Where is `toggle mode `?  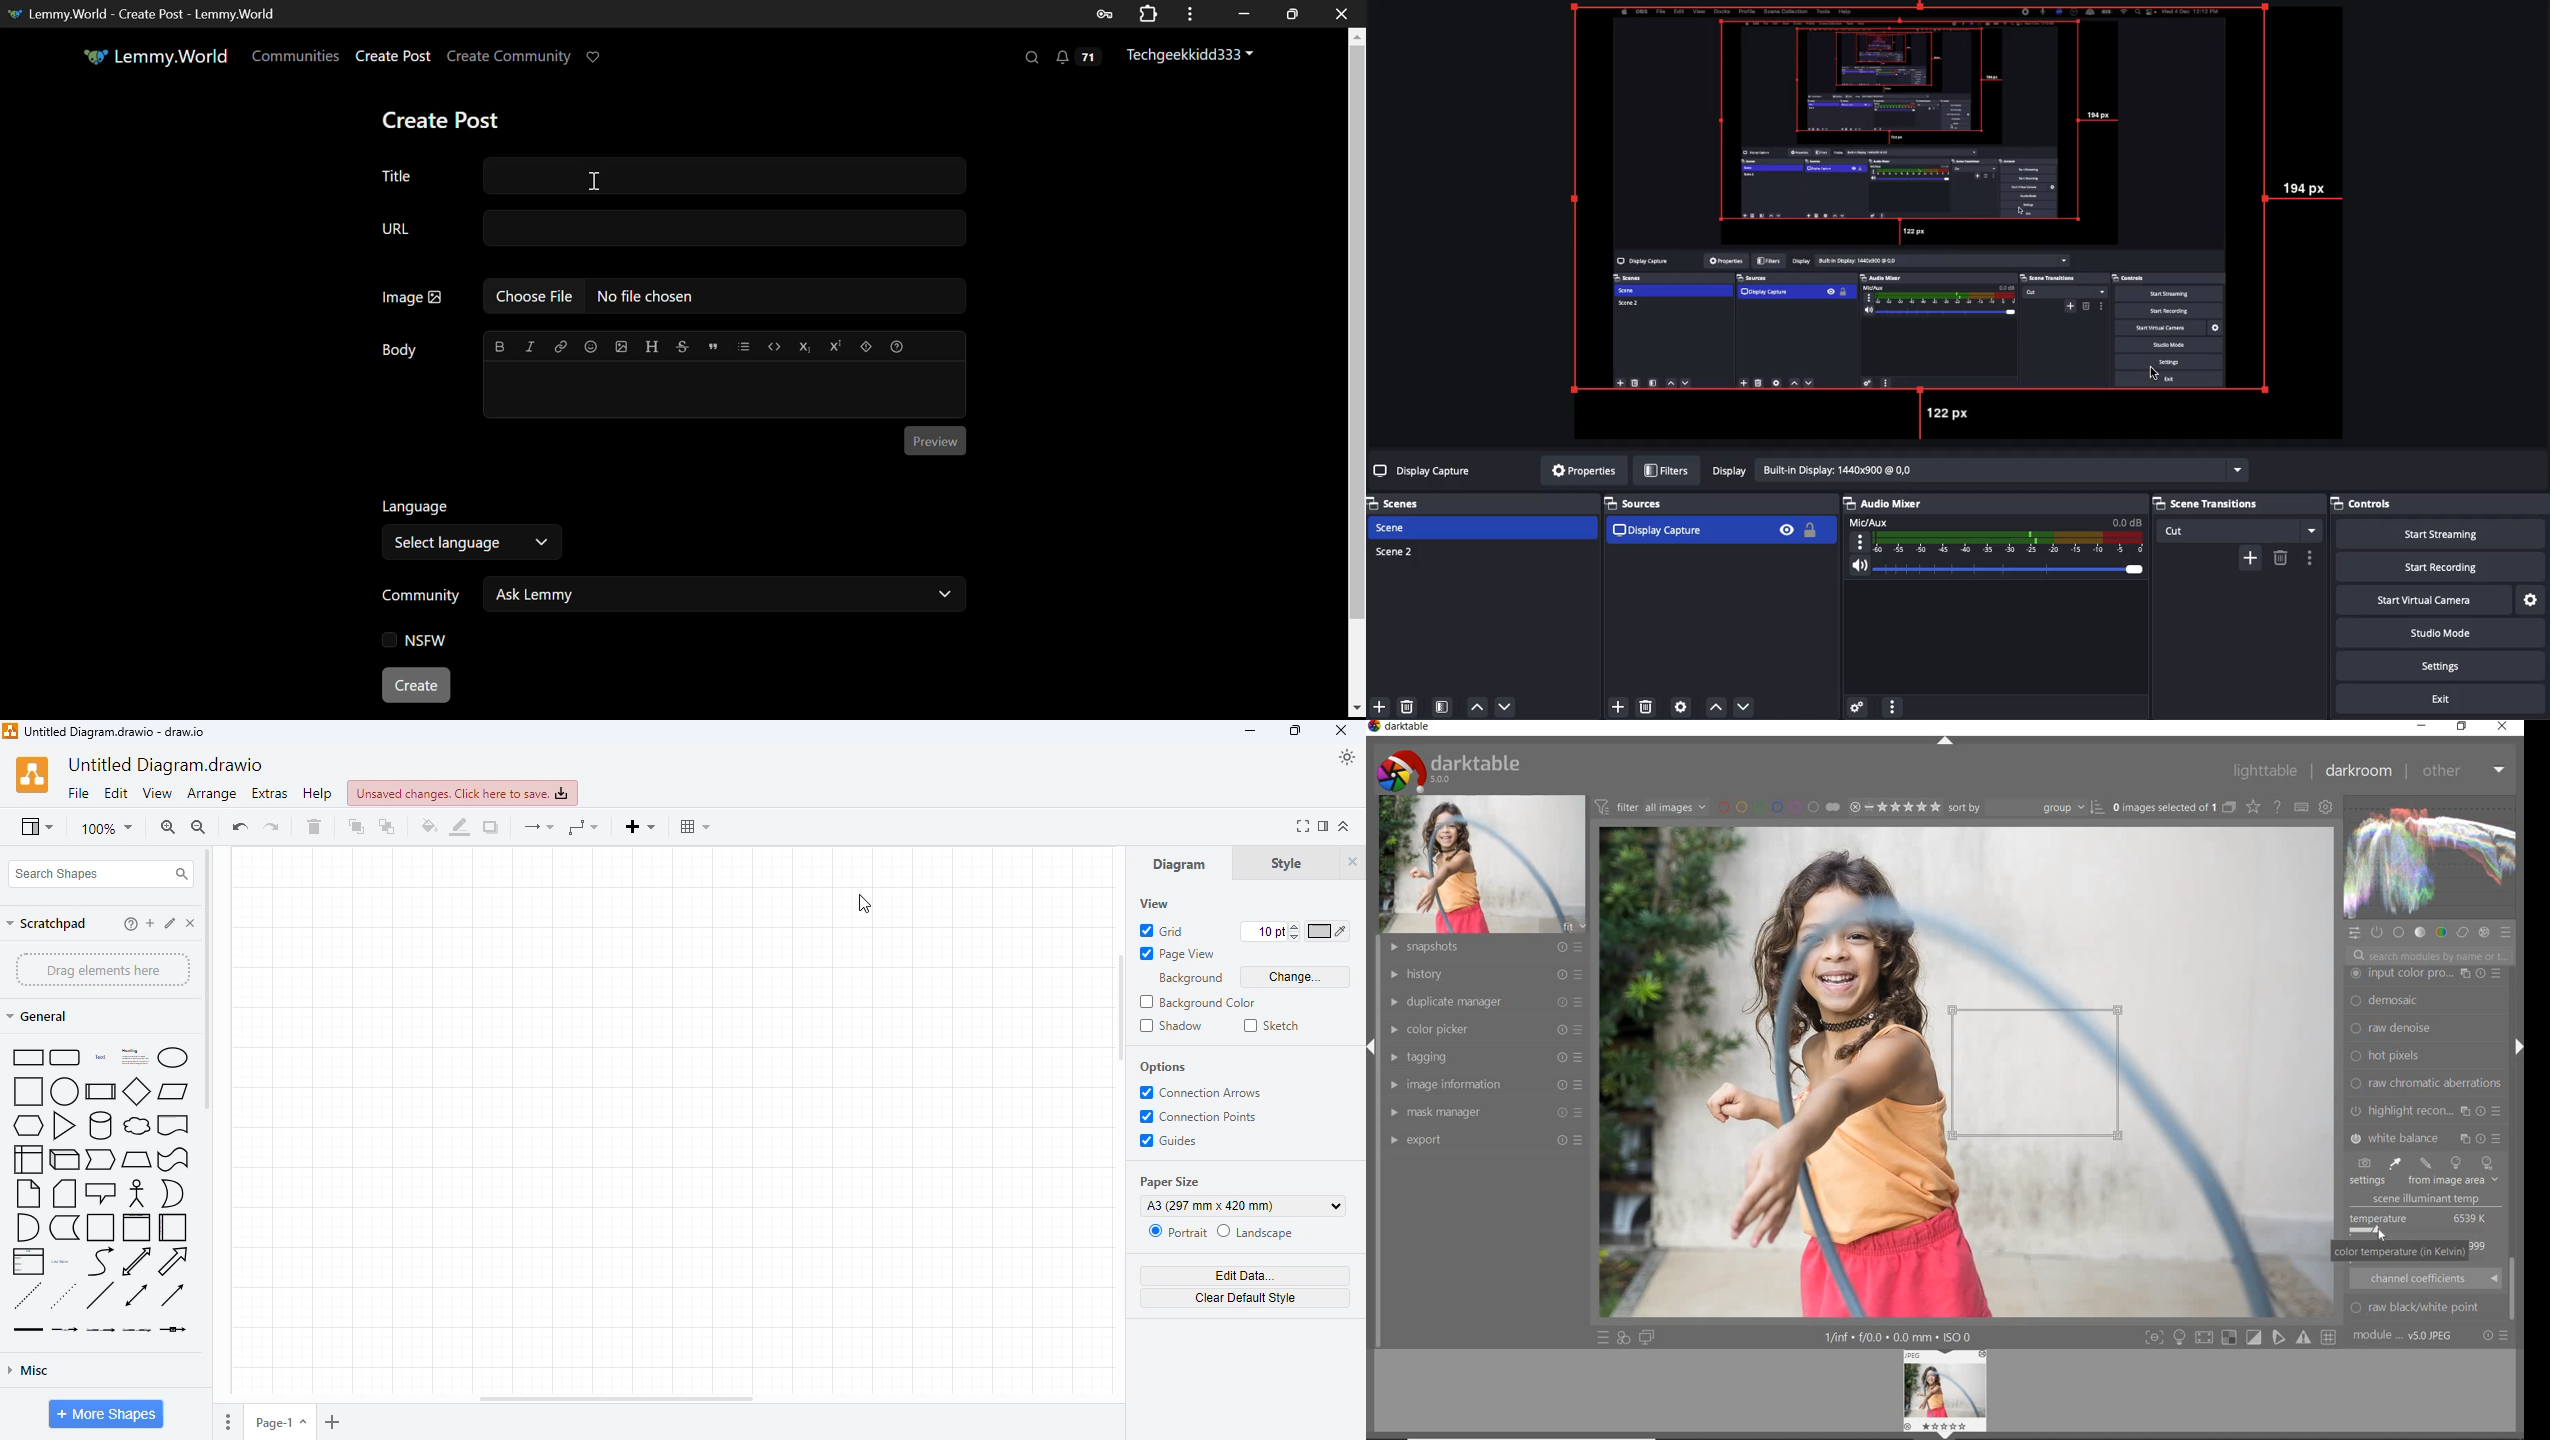 toggle mode  is located at coordinates (2280, 1339).